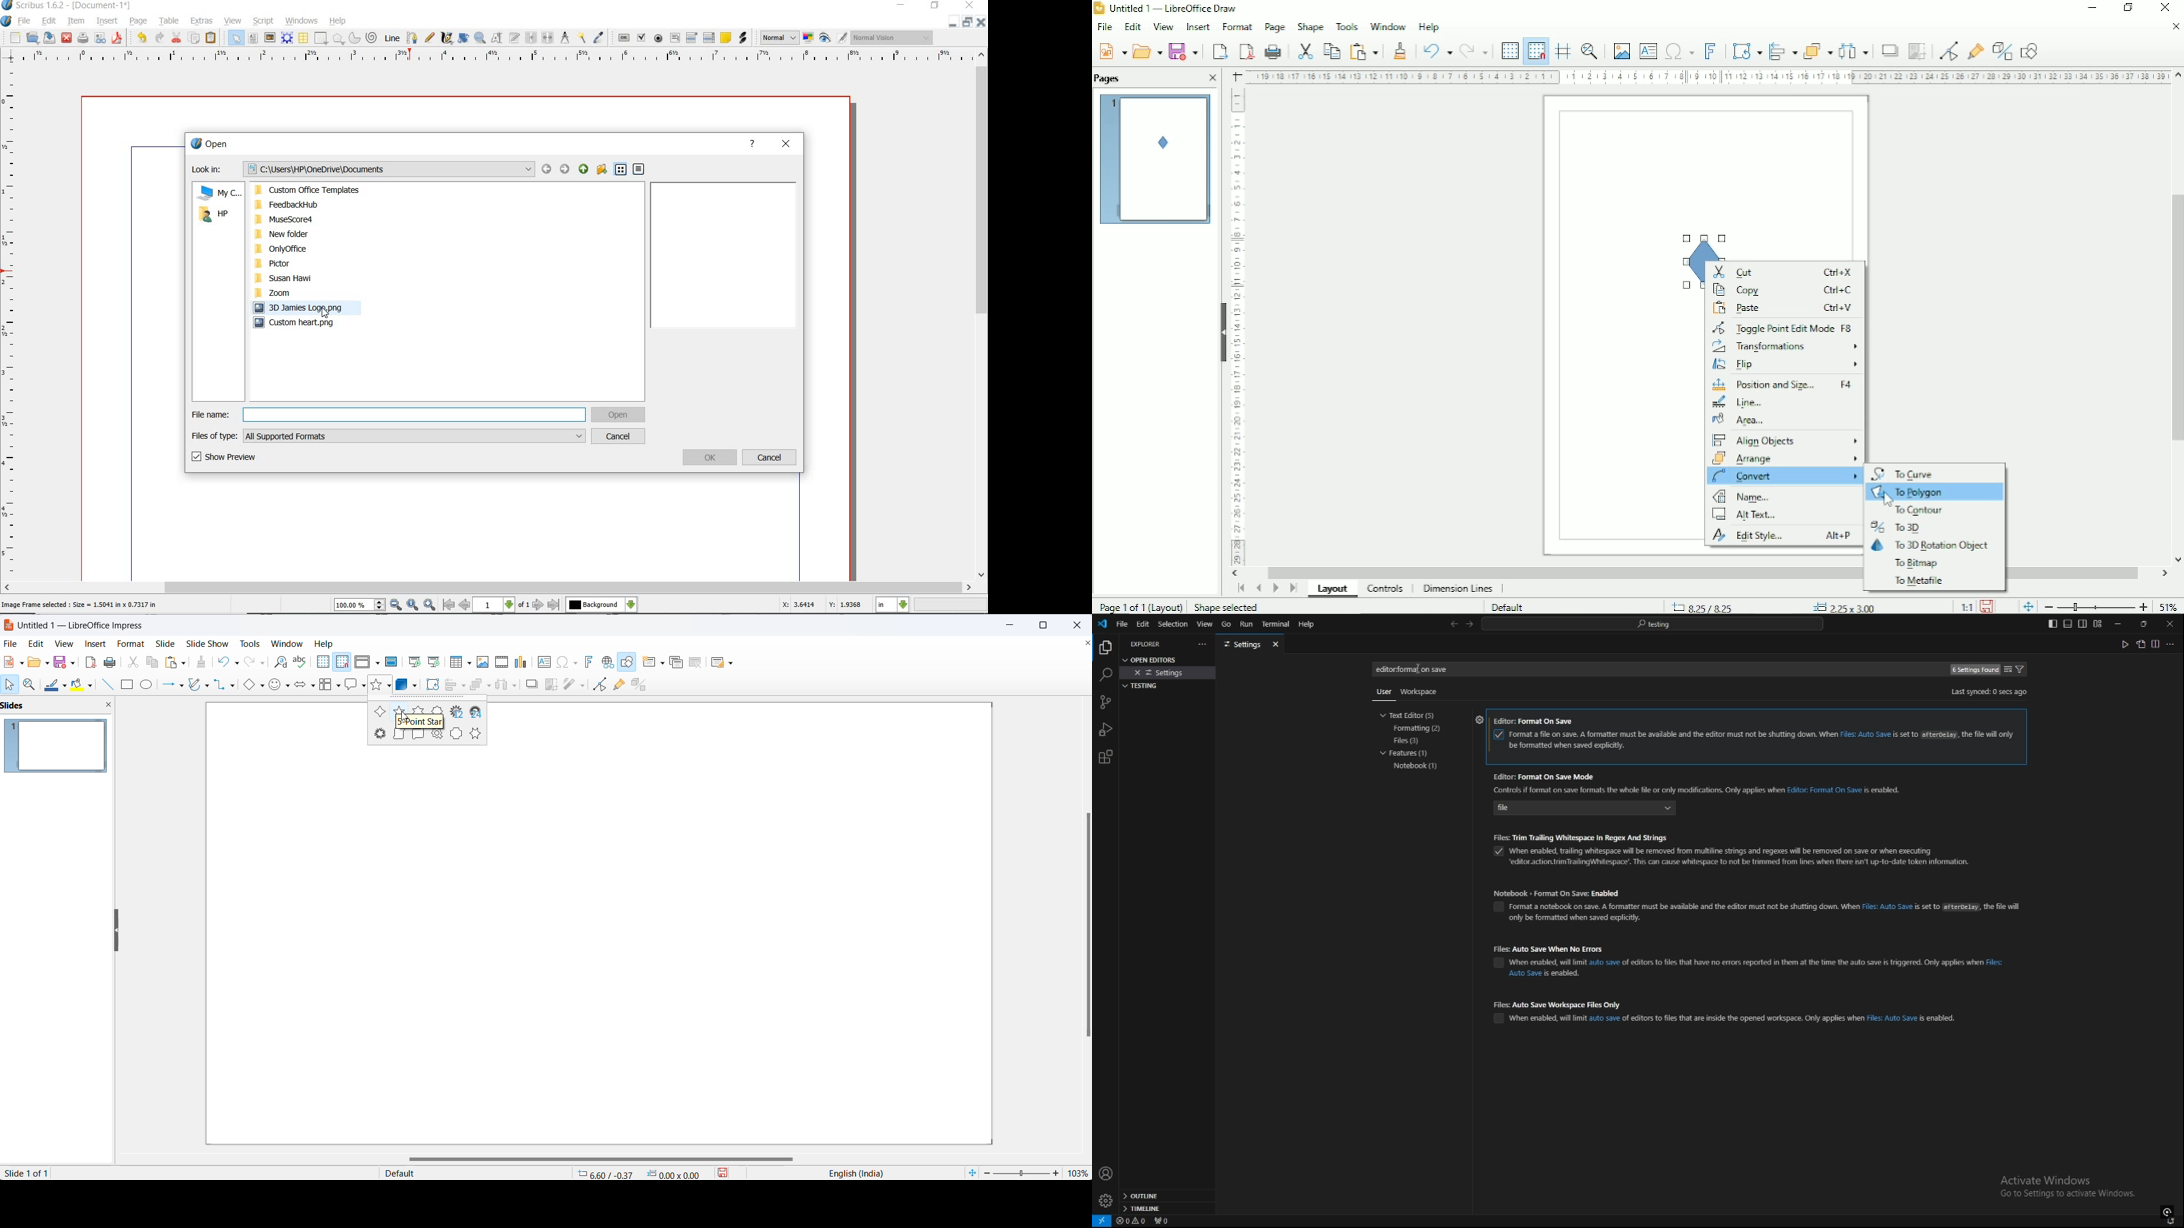  I want to click on To curve, so click(1906, 473).